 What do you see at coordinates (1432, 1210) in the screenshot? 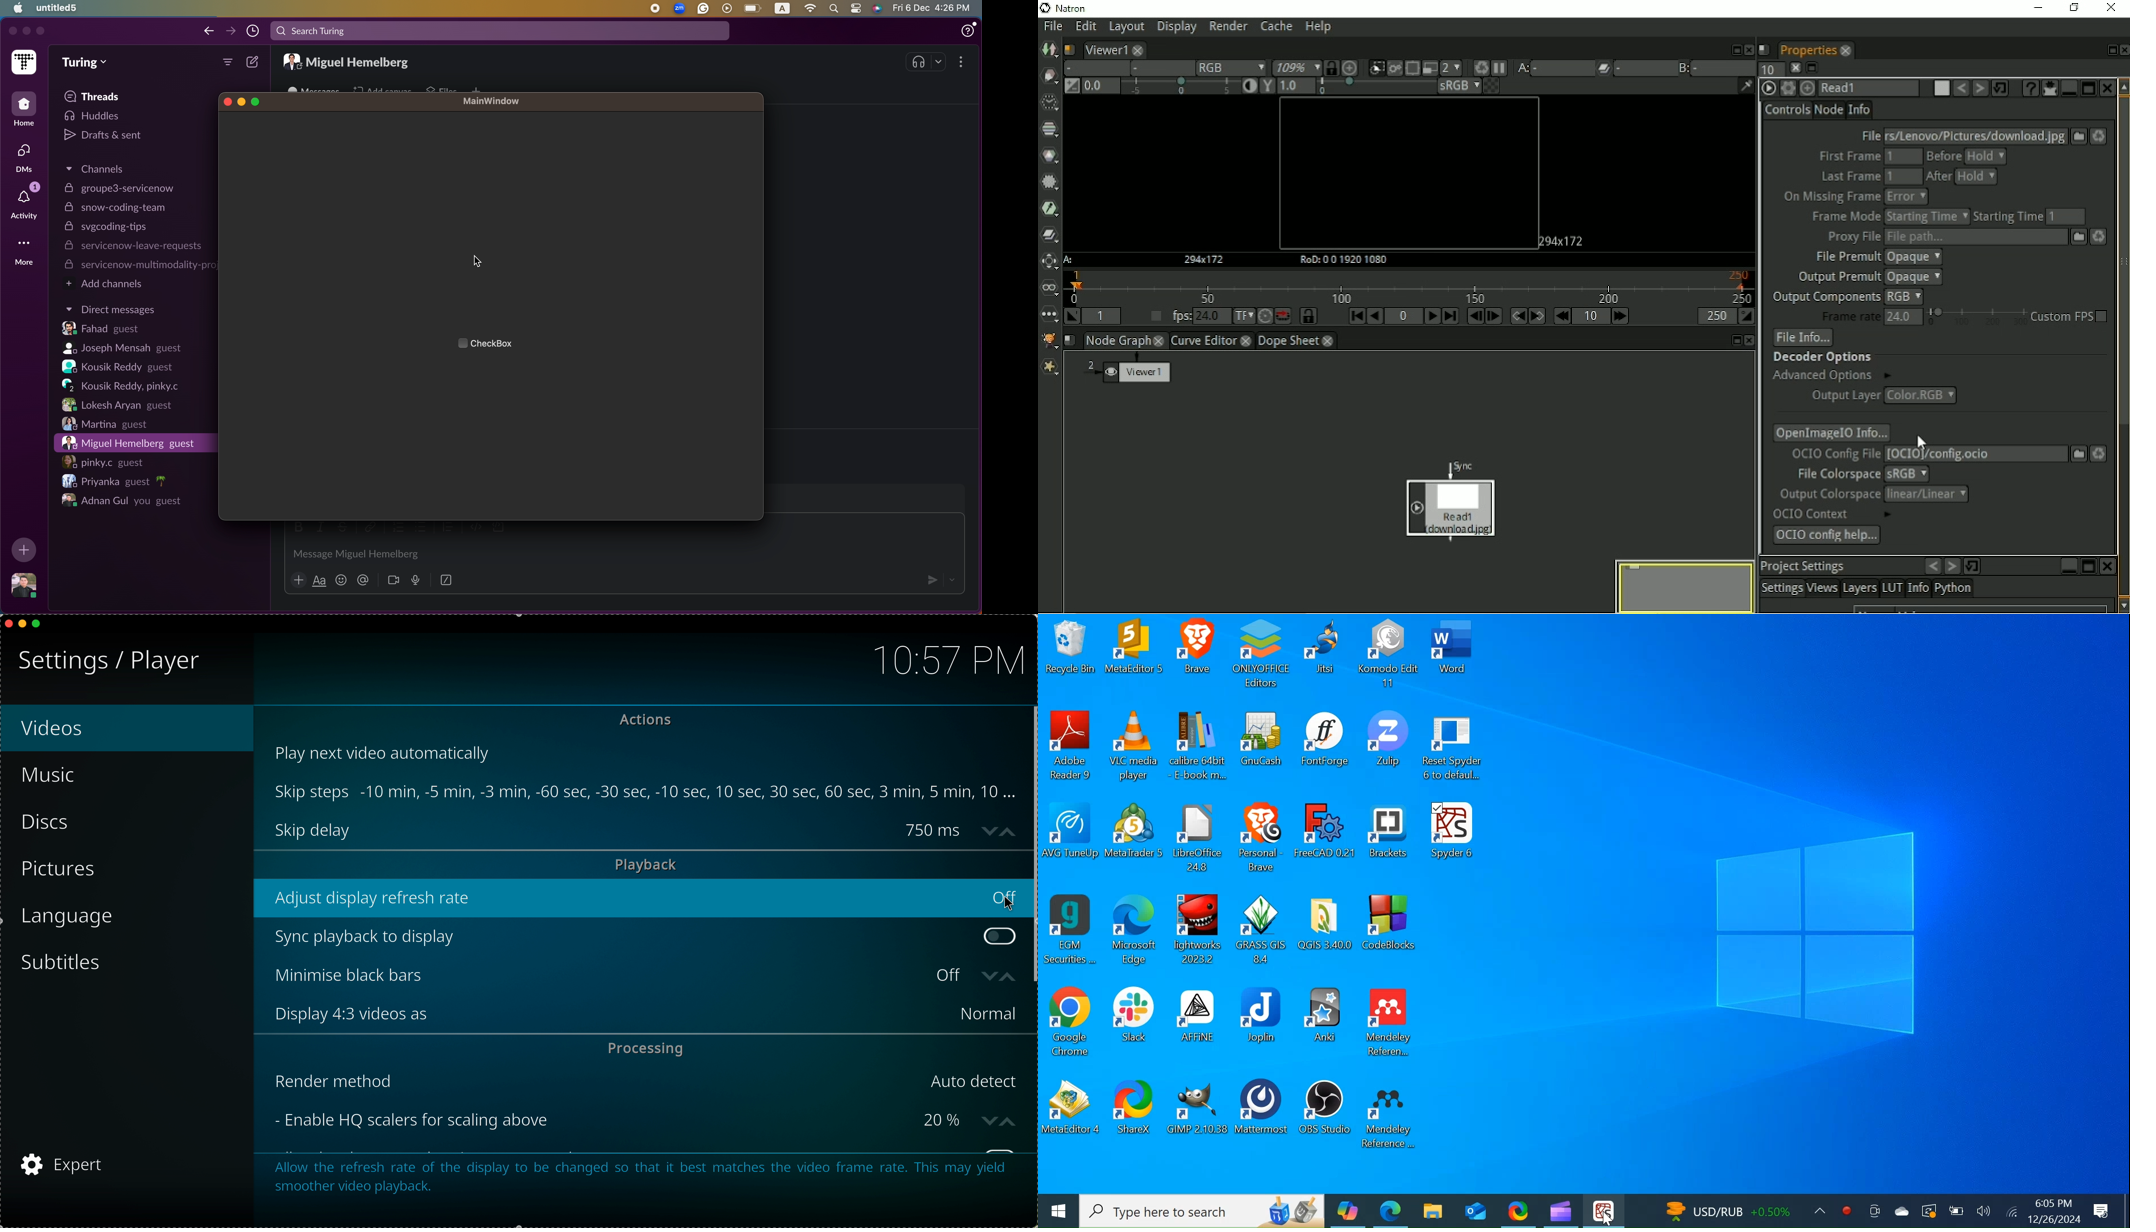
I see `File Explorer Desktop Icon` at bounding box center [1432, 1210].